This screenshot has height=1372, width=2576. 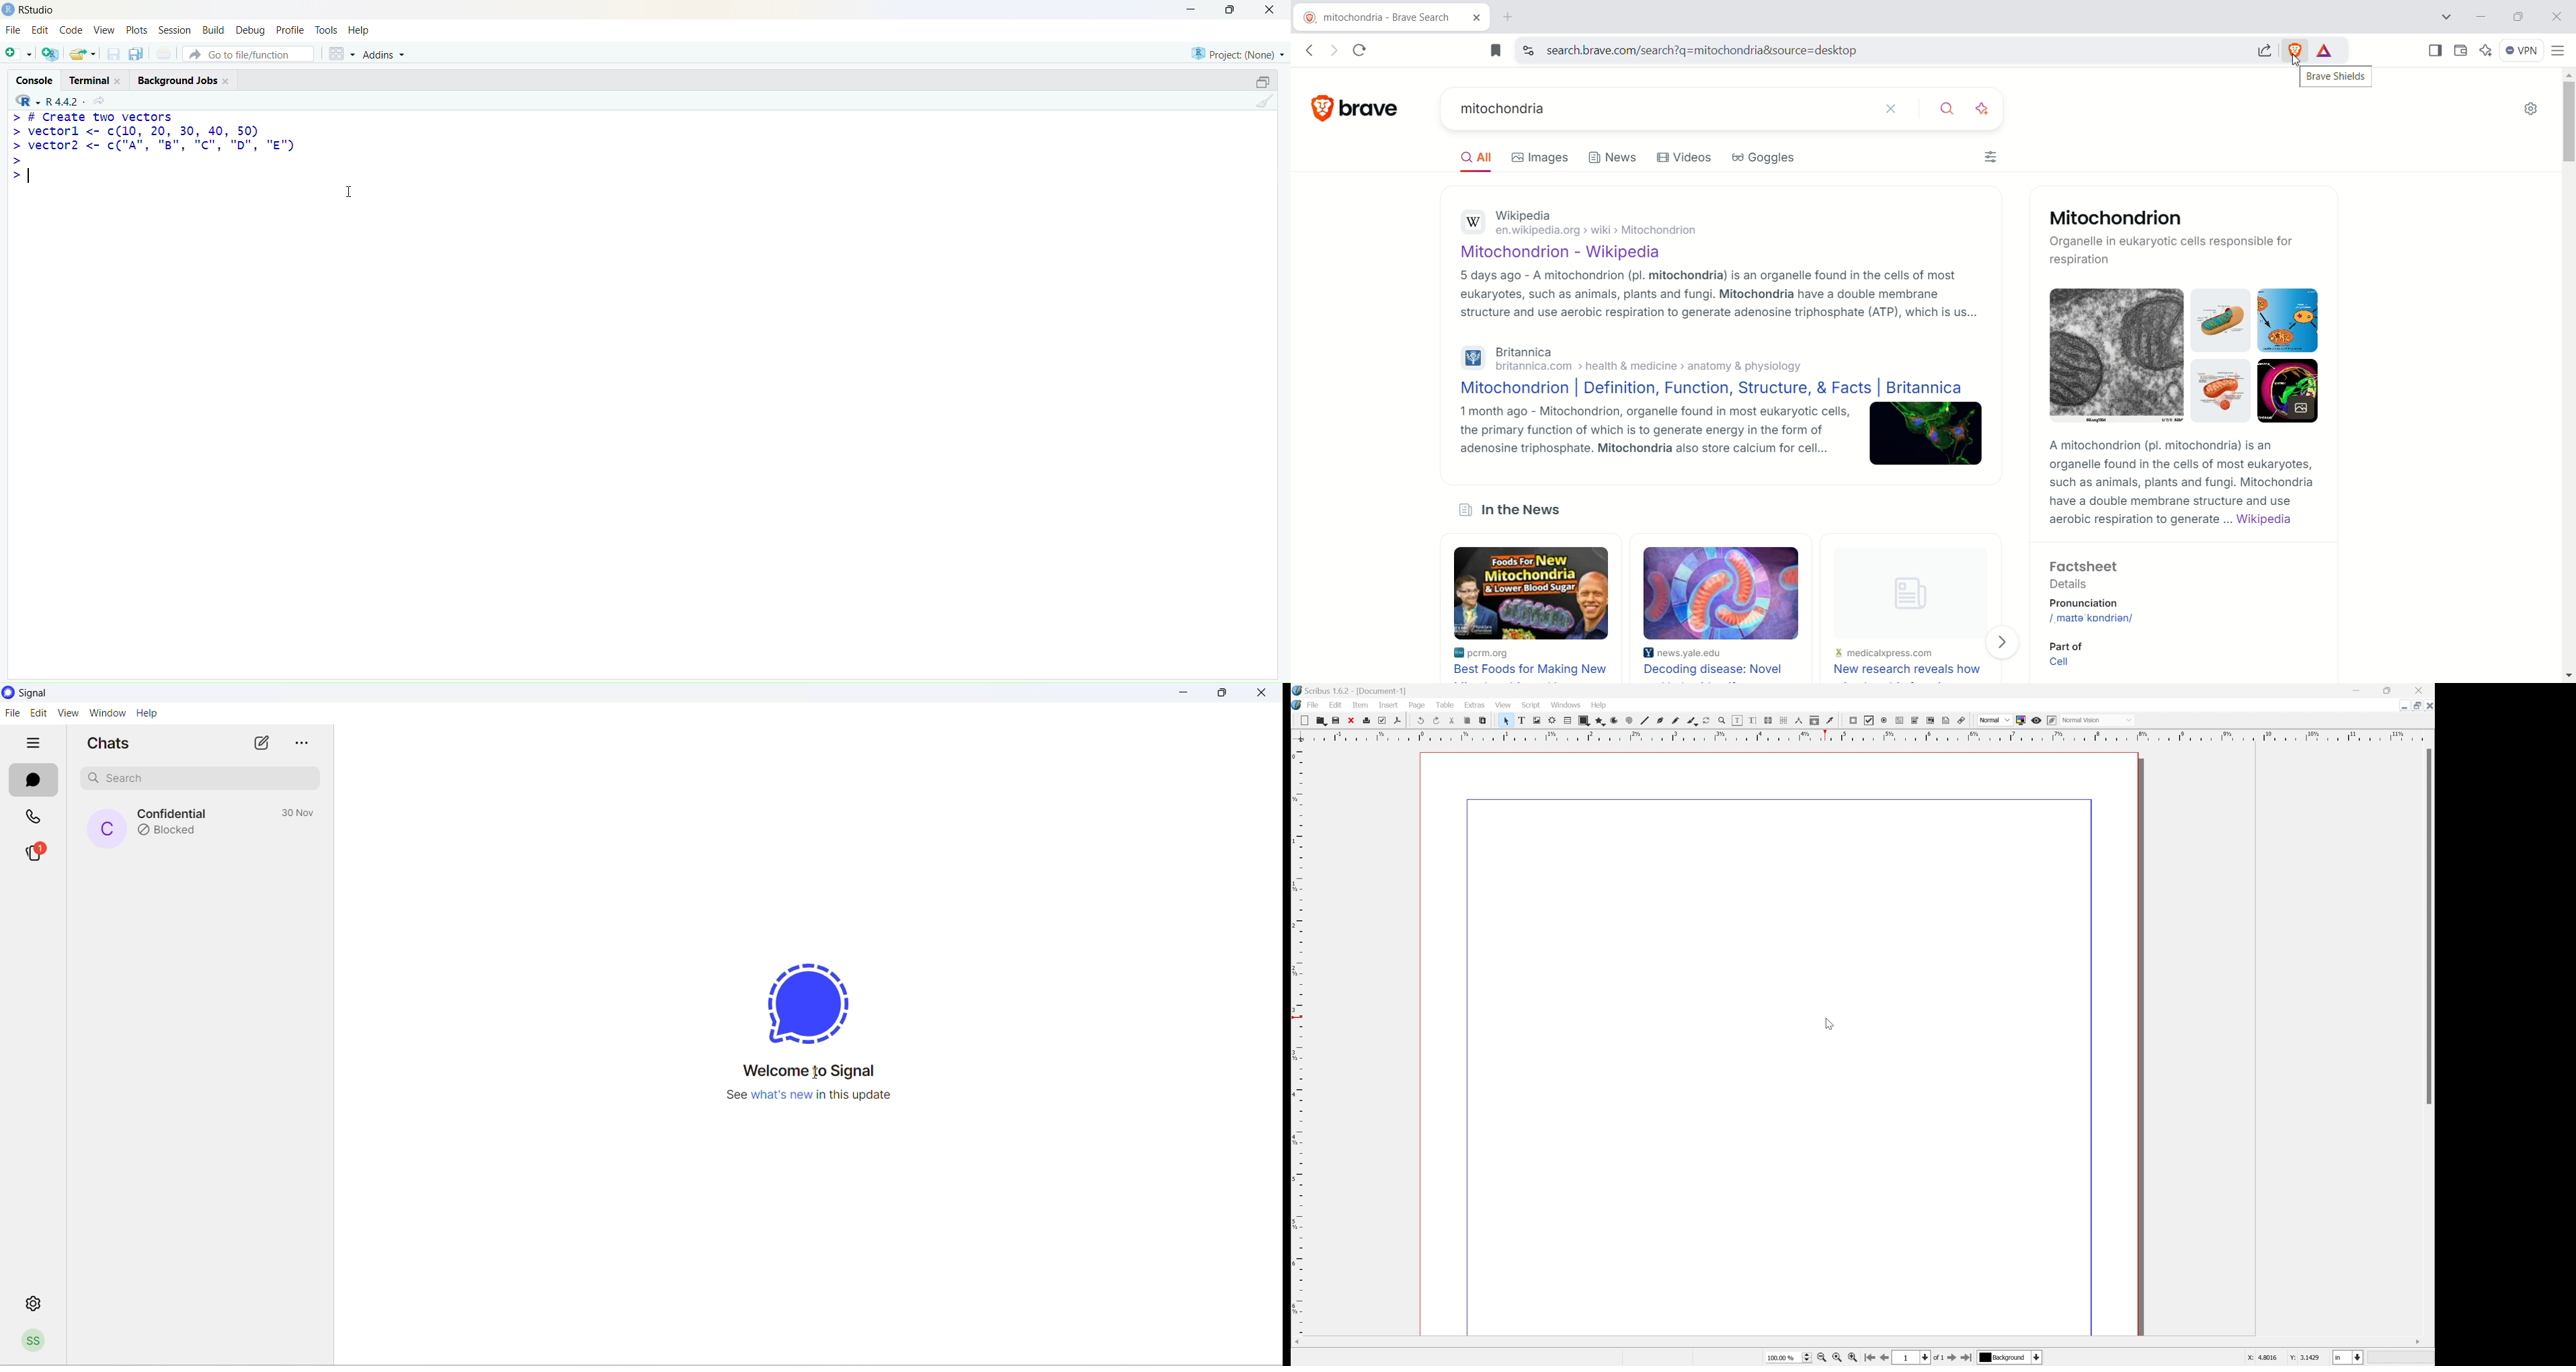 What do you see at coordinates (1950, 1359) in the screenshot?
I see `go to next page` at bounding box center [1950, 1359].